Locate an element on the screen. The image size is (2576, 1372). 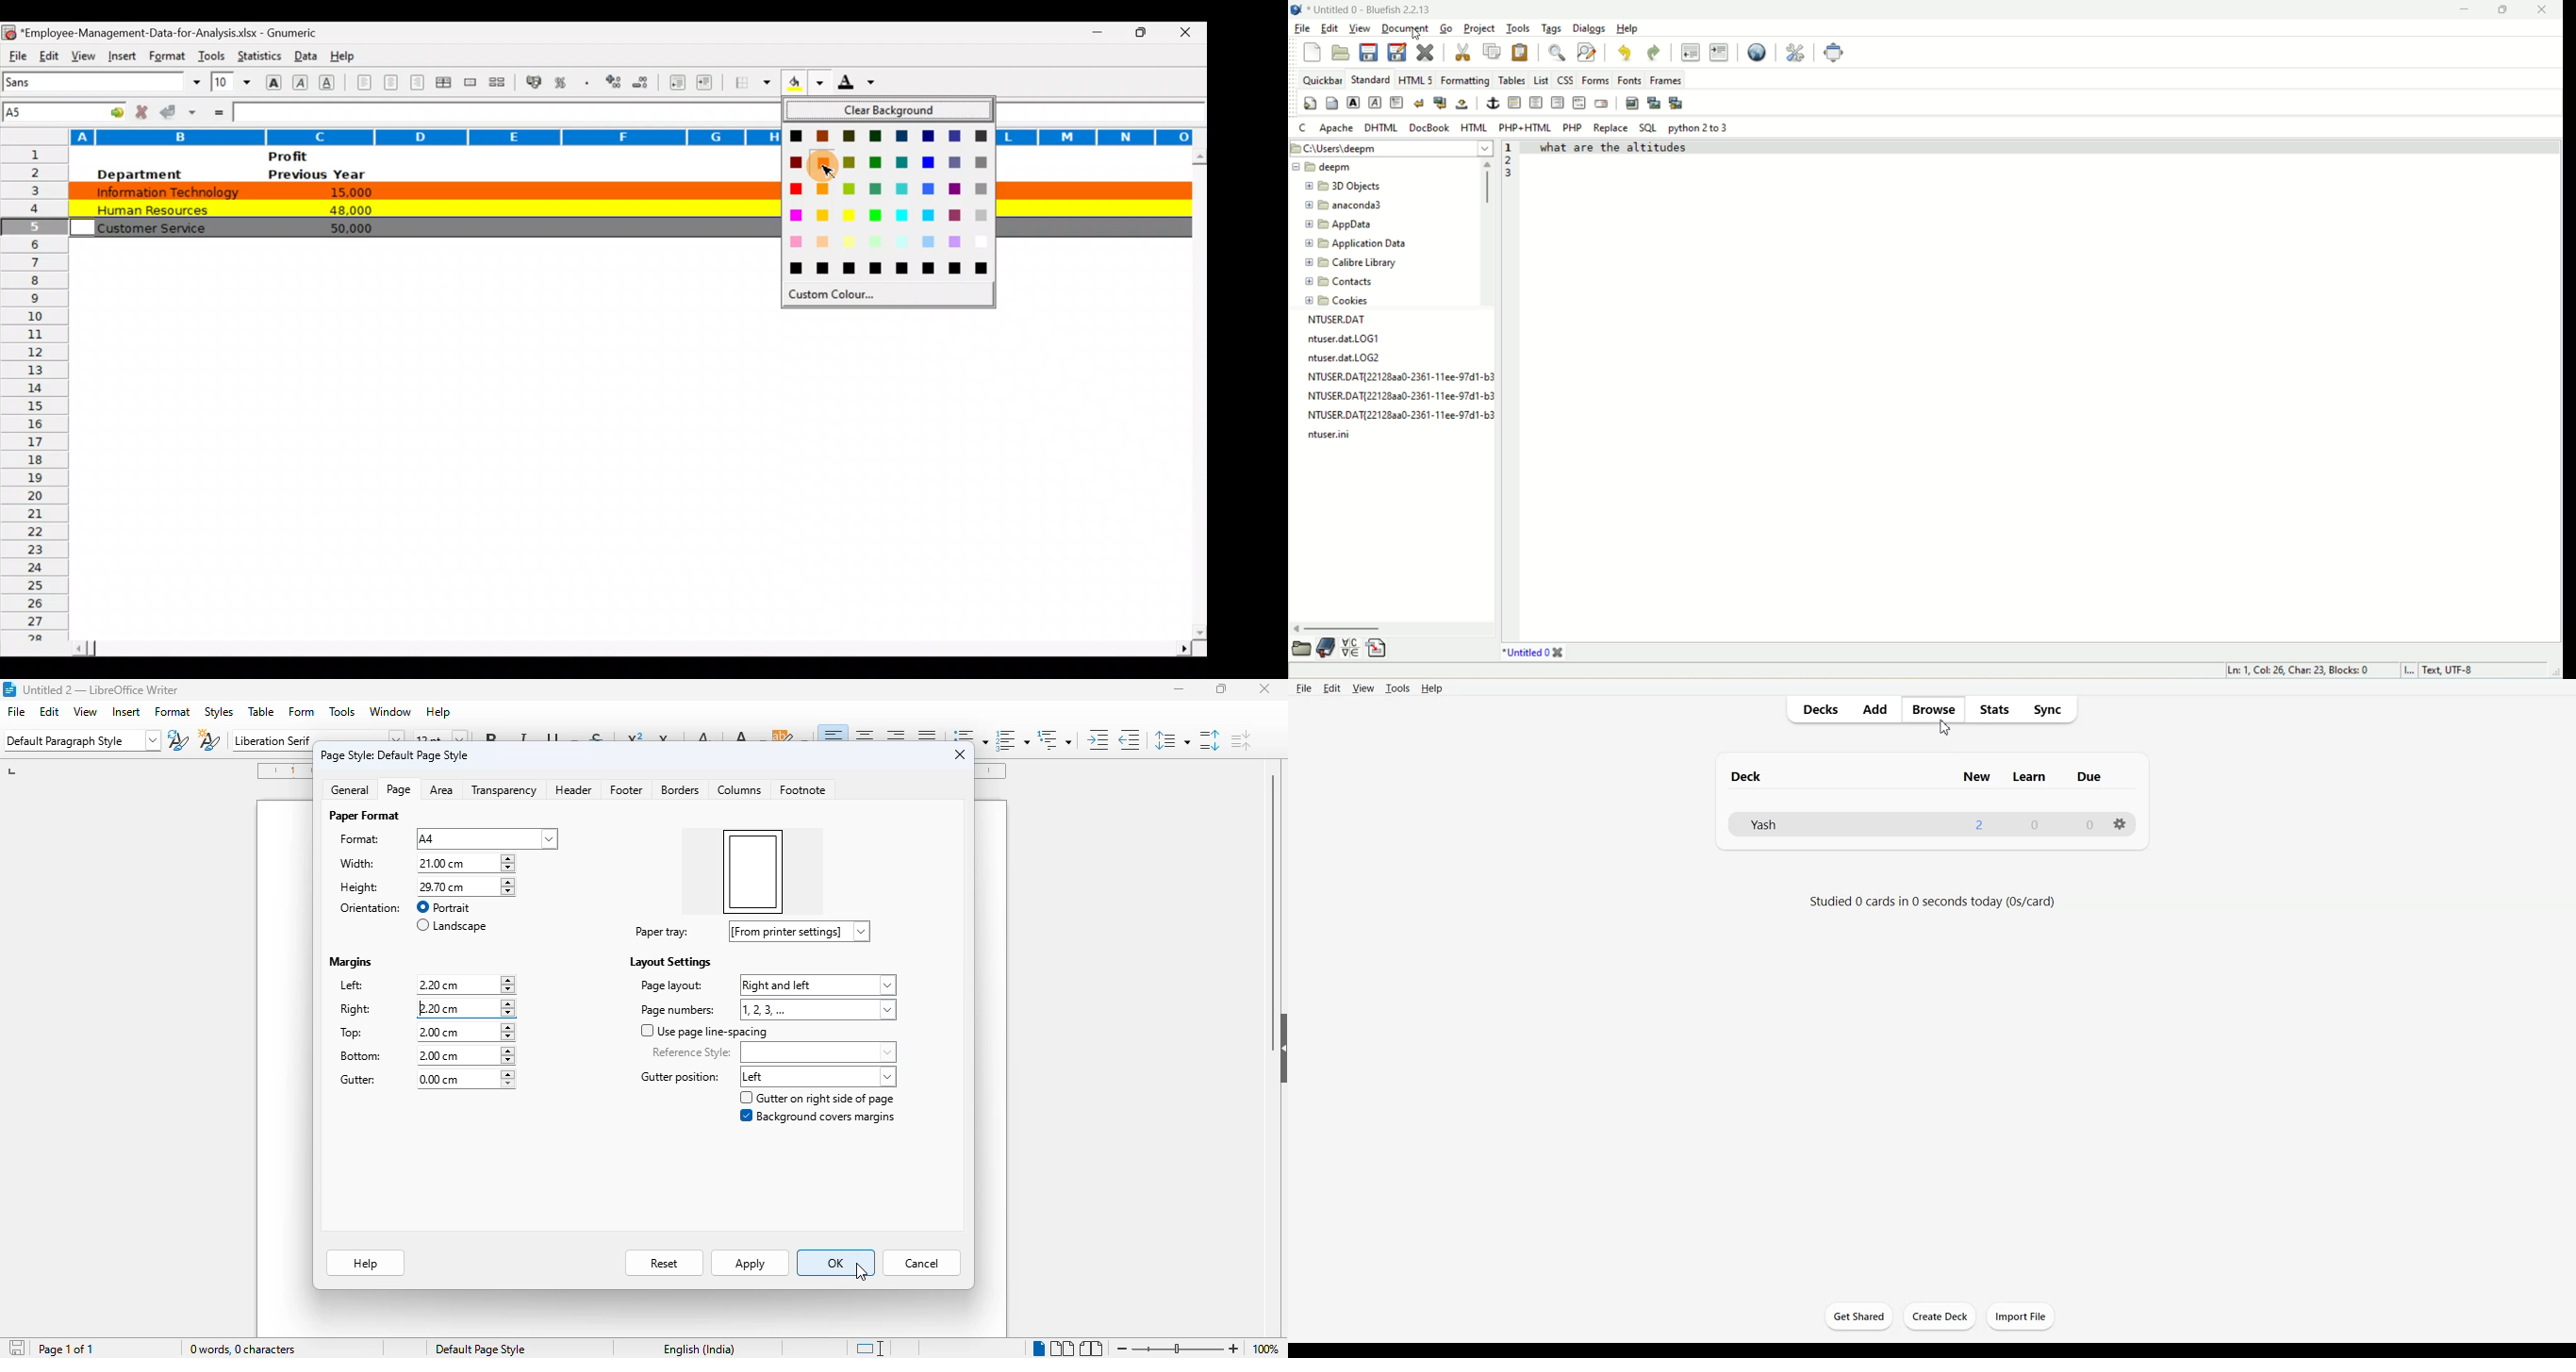
Previous year is located at coordinates (317, 175).